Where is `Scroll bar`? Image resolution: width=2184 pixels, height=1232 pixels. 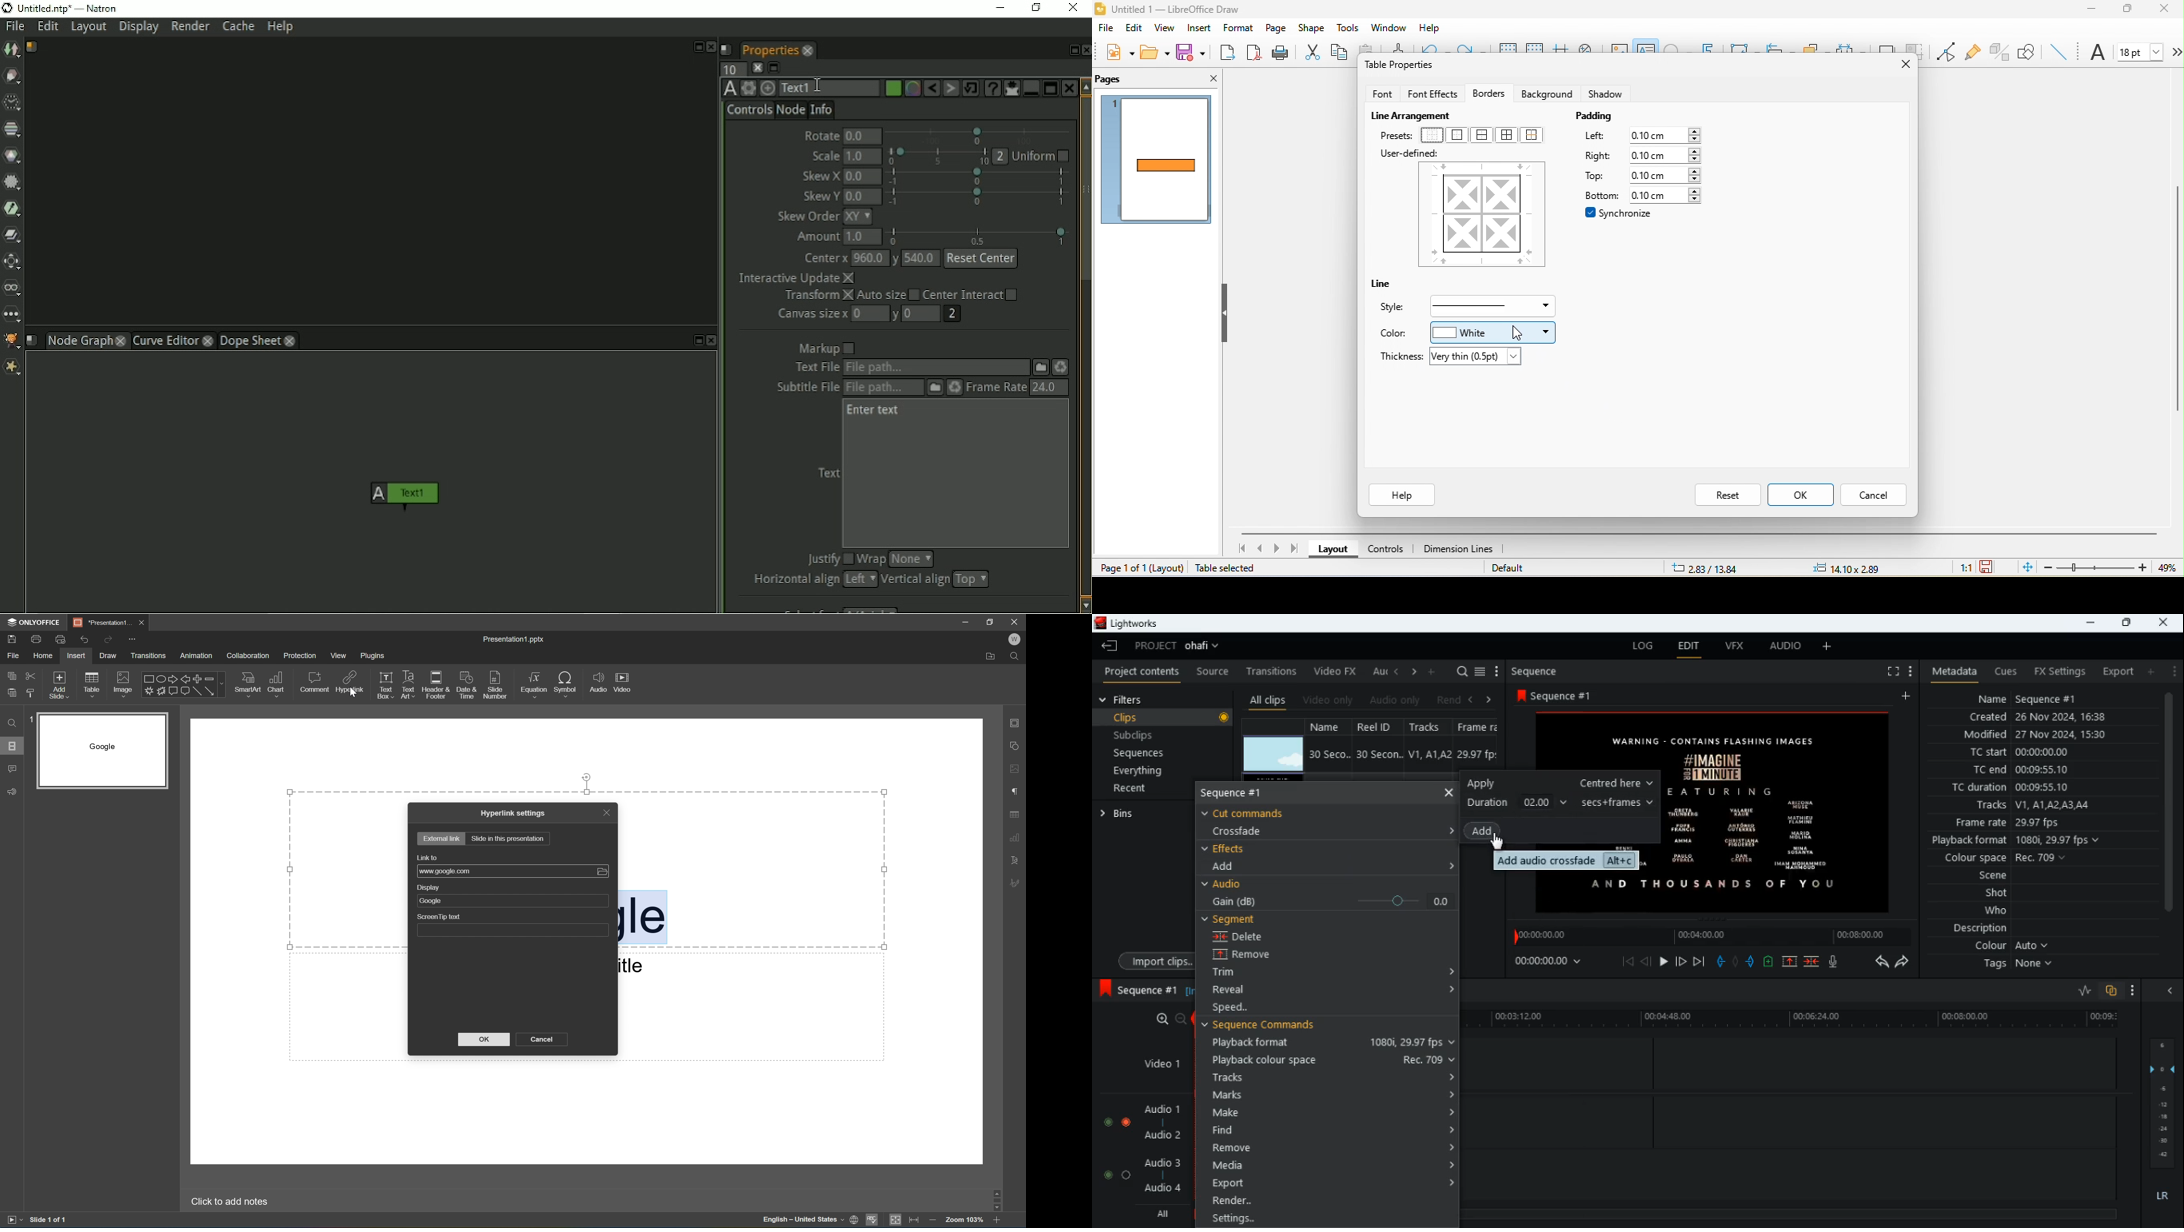 Scroll bar is located at coordinates (997, 1200).